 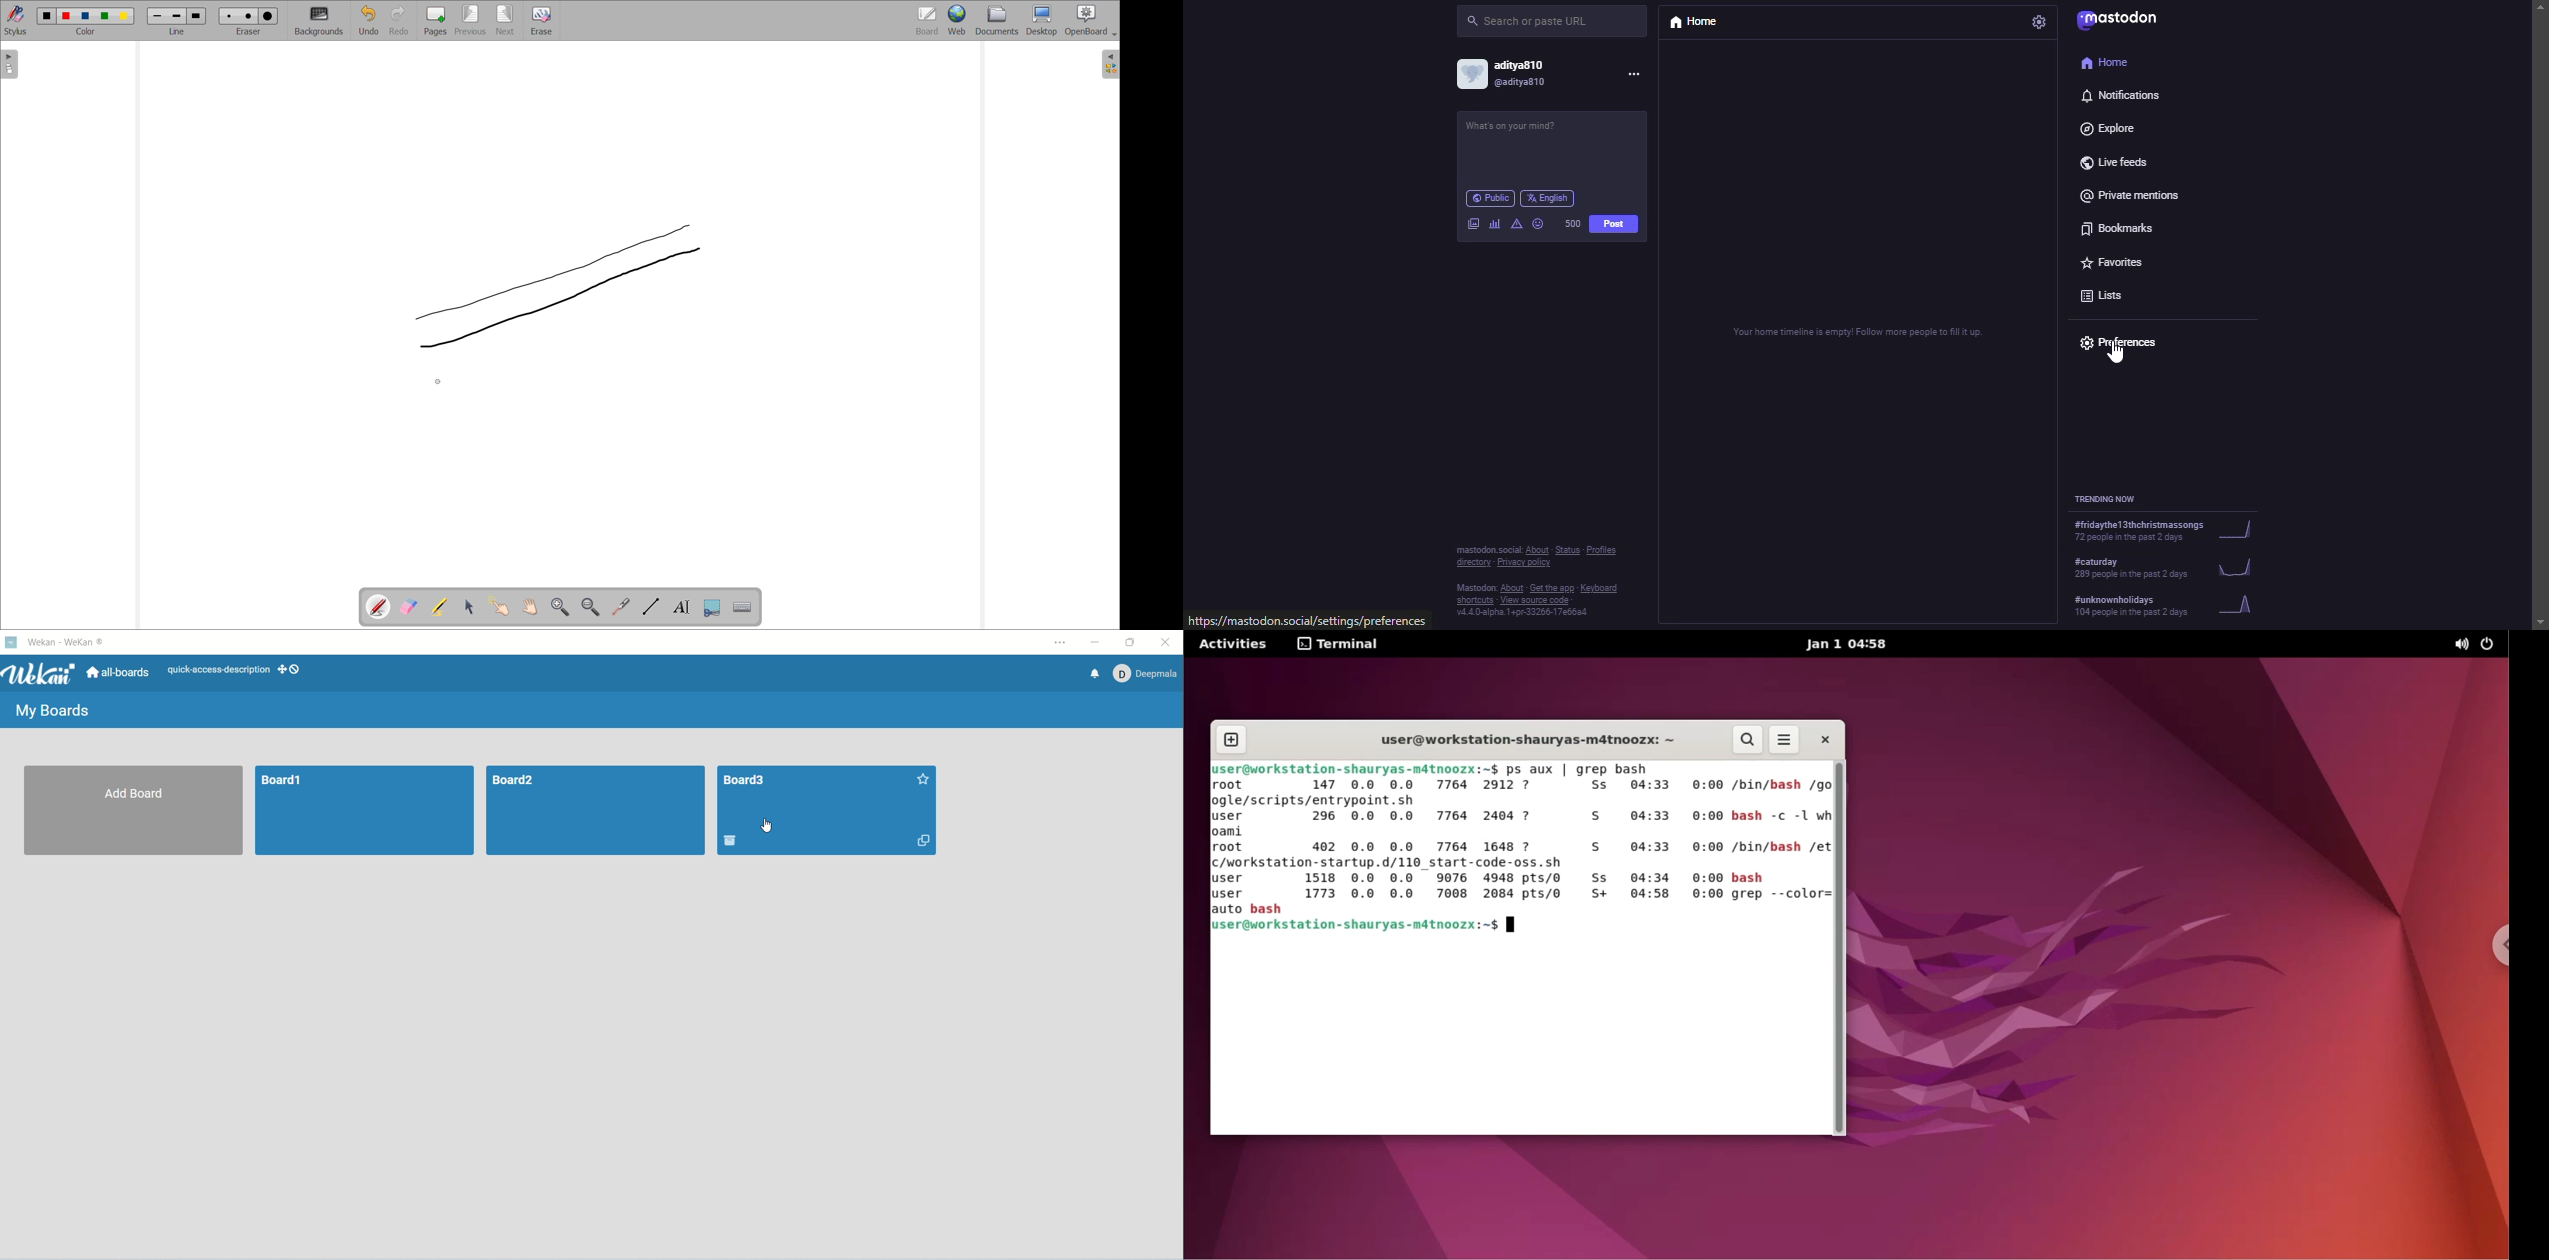 I want to click on add board, so click(x=131, y=813).